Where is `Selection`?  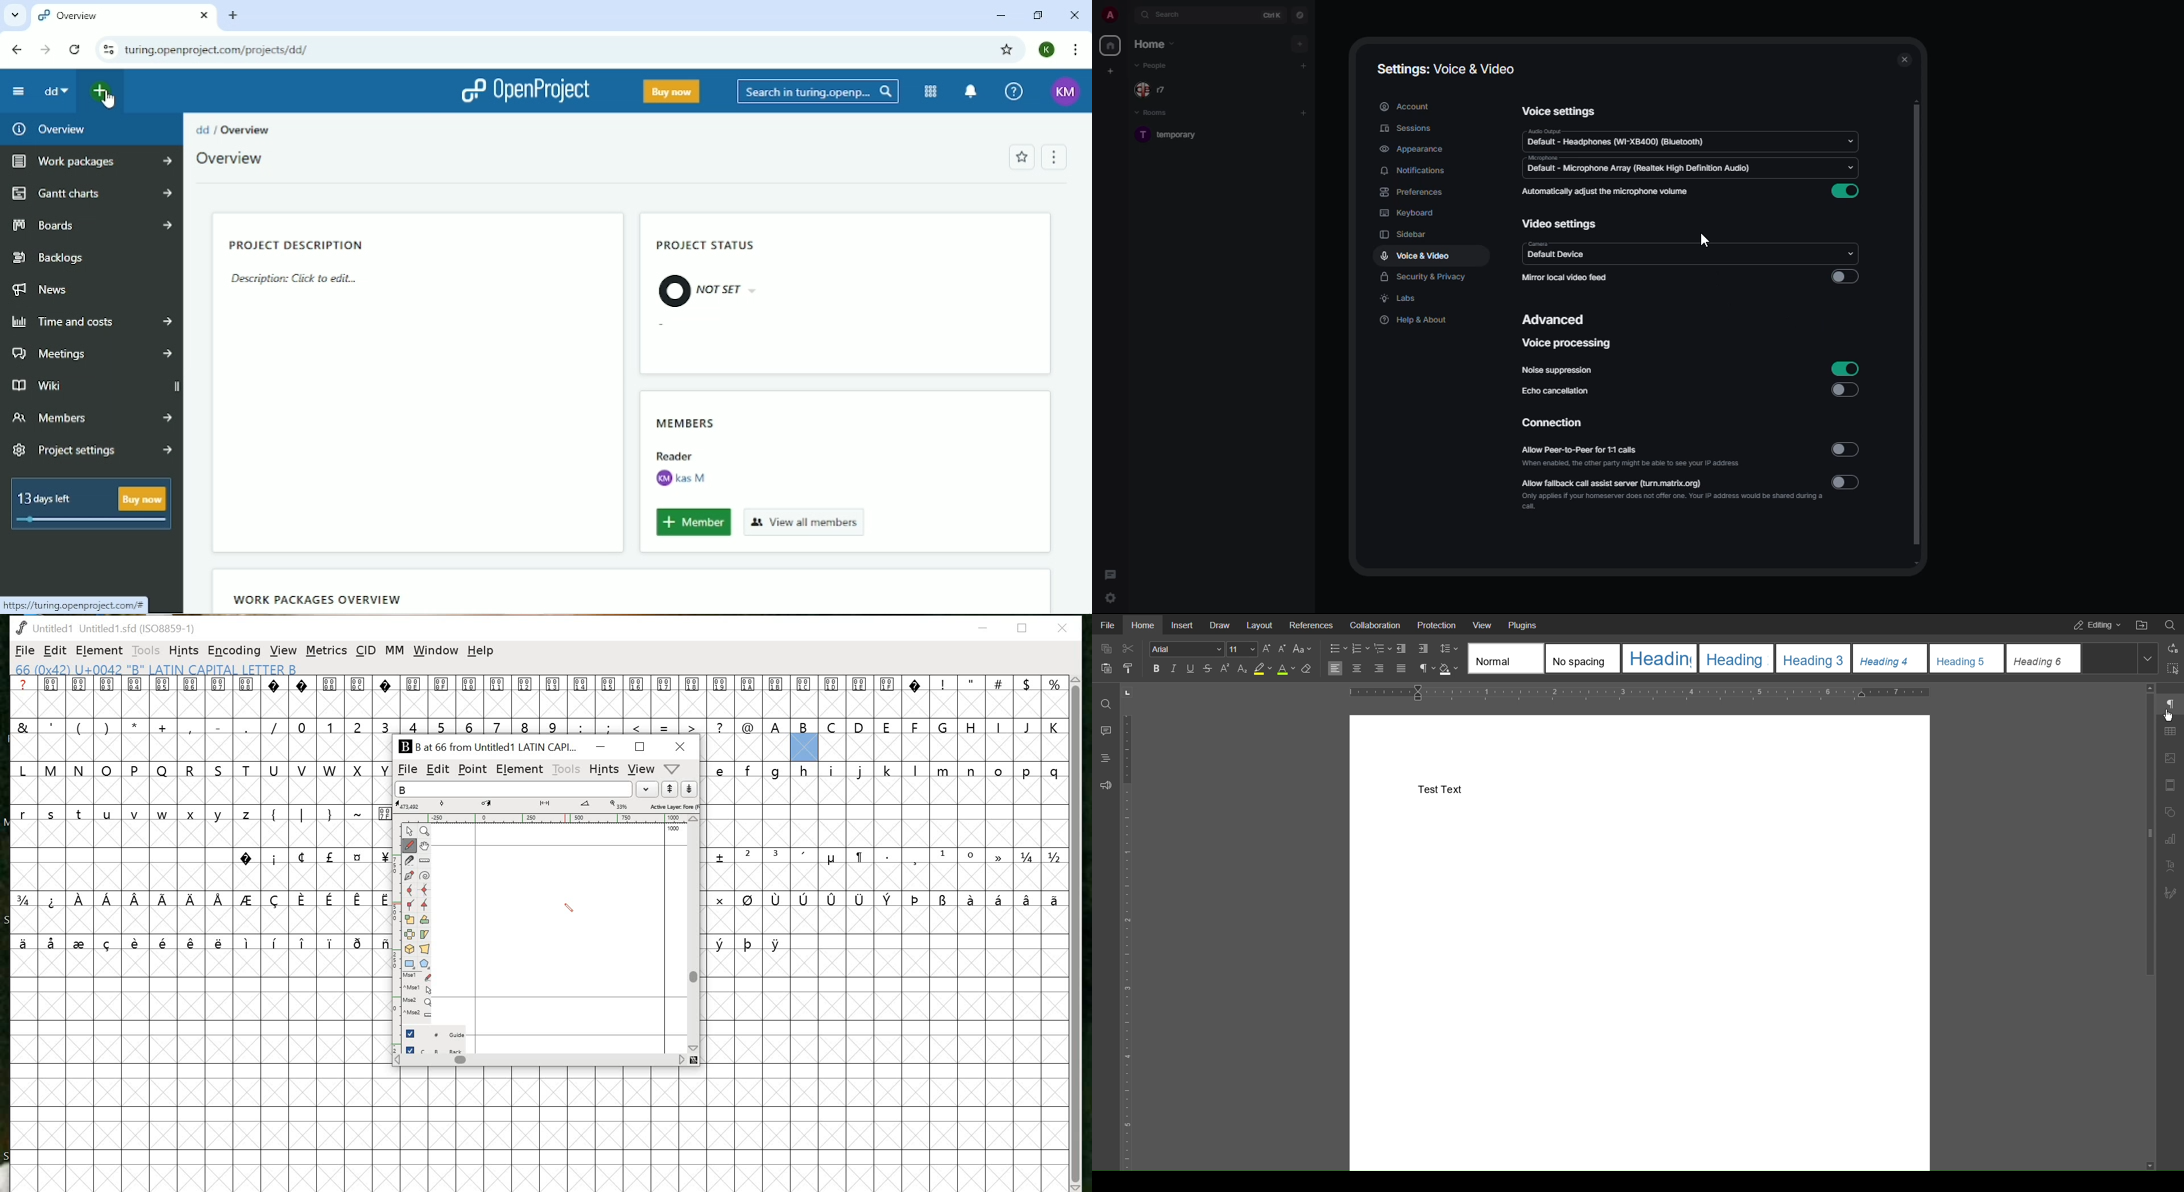
Selection is located at coordinates (2170, 670).